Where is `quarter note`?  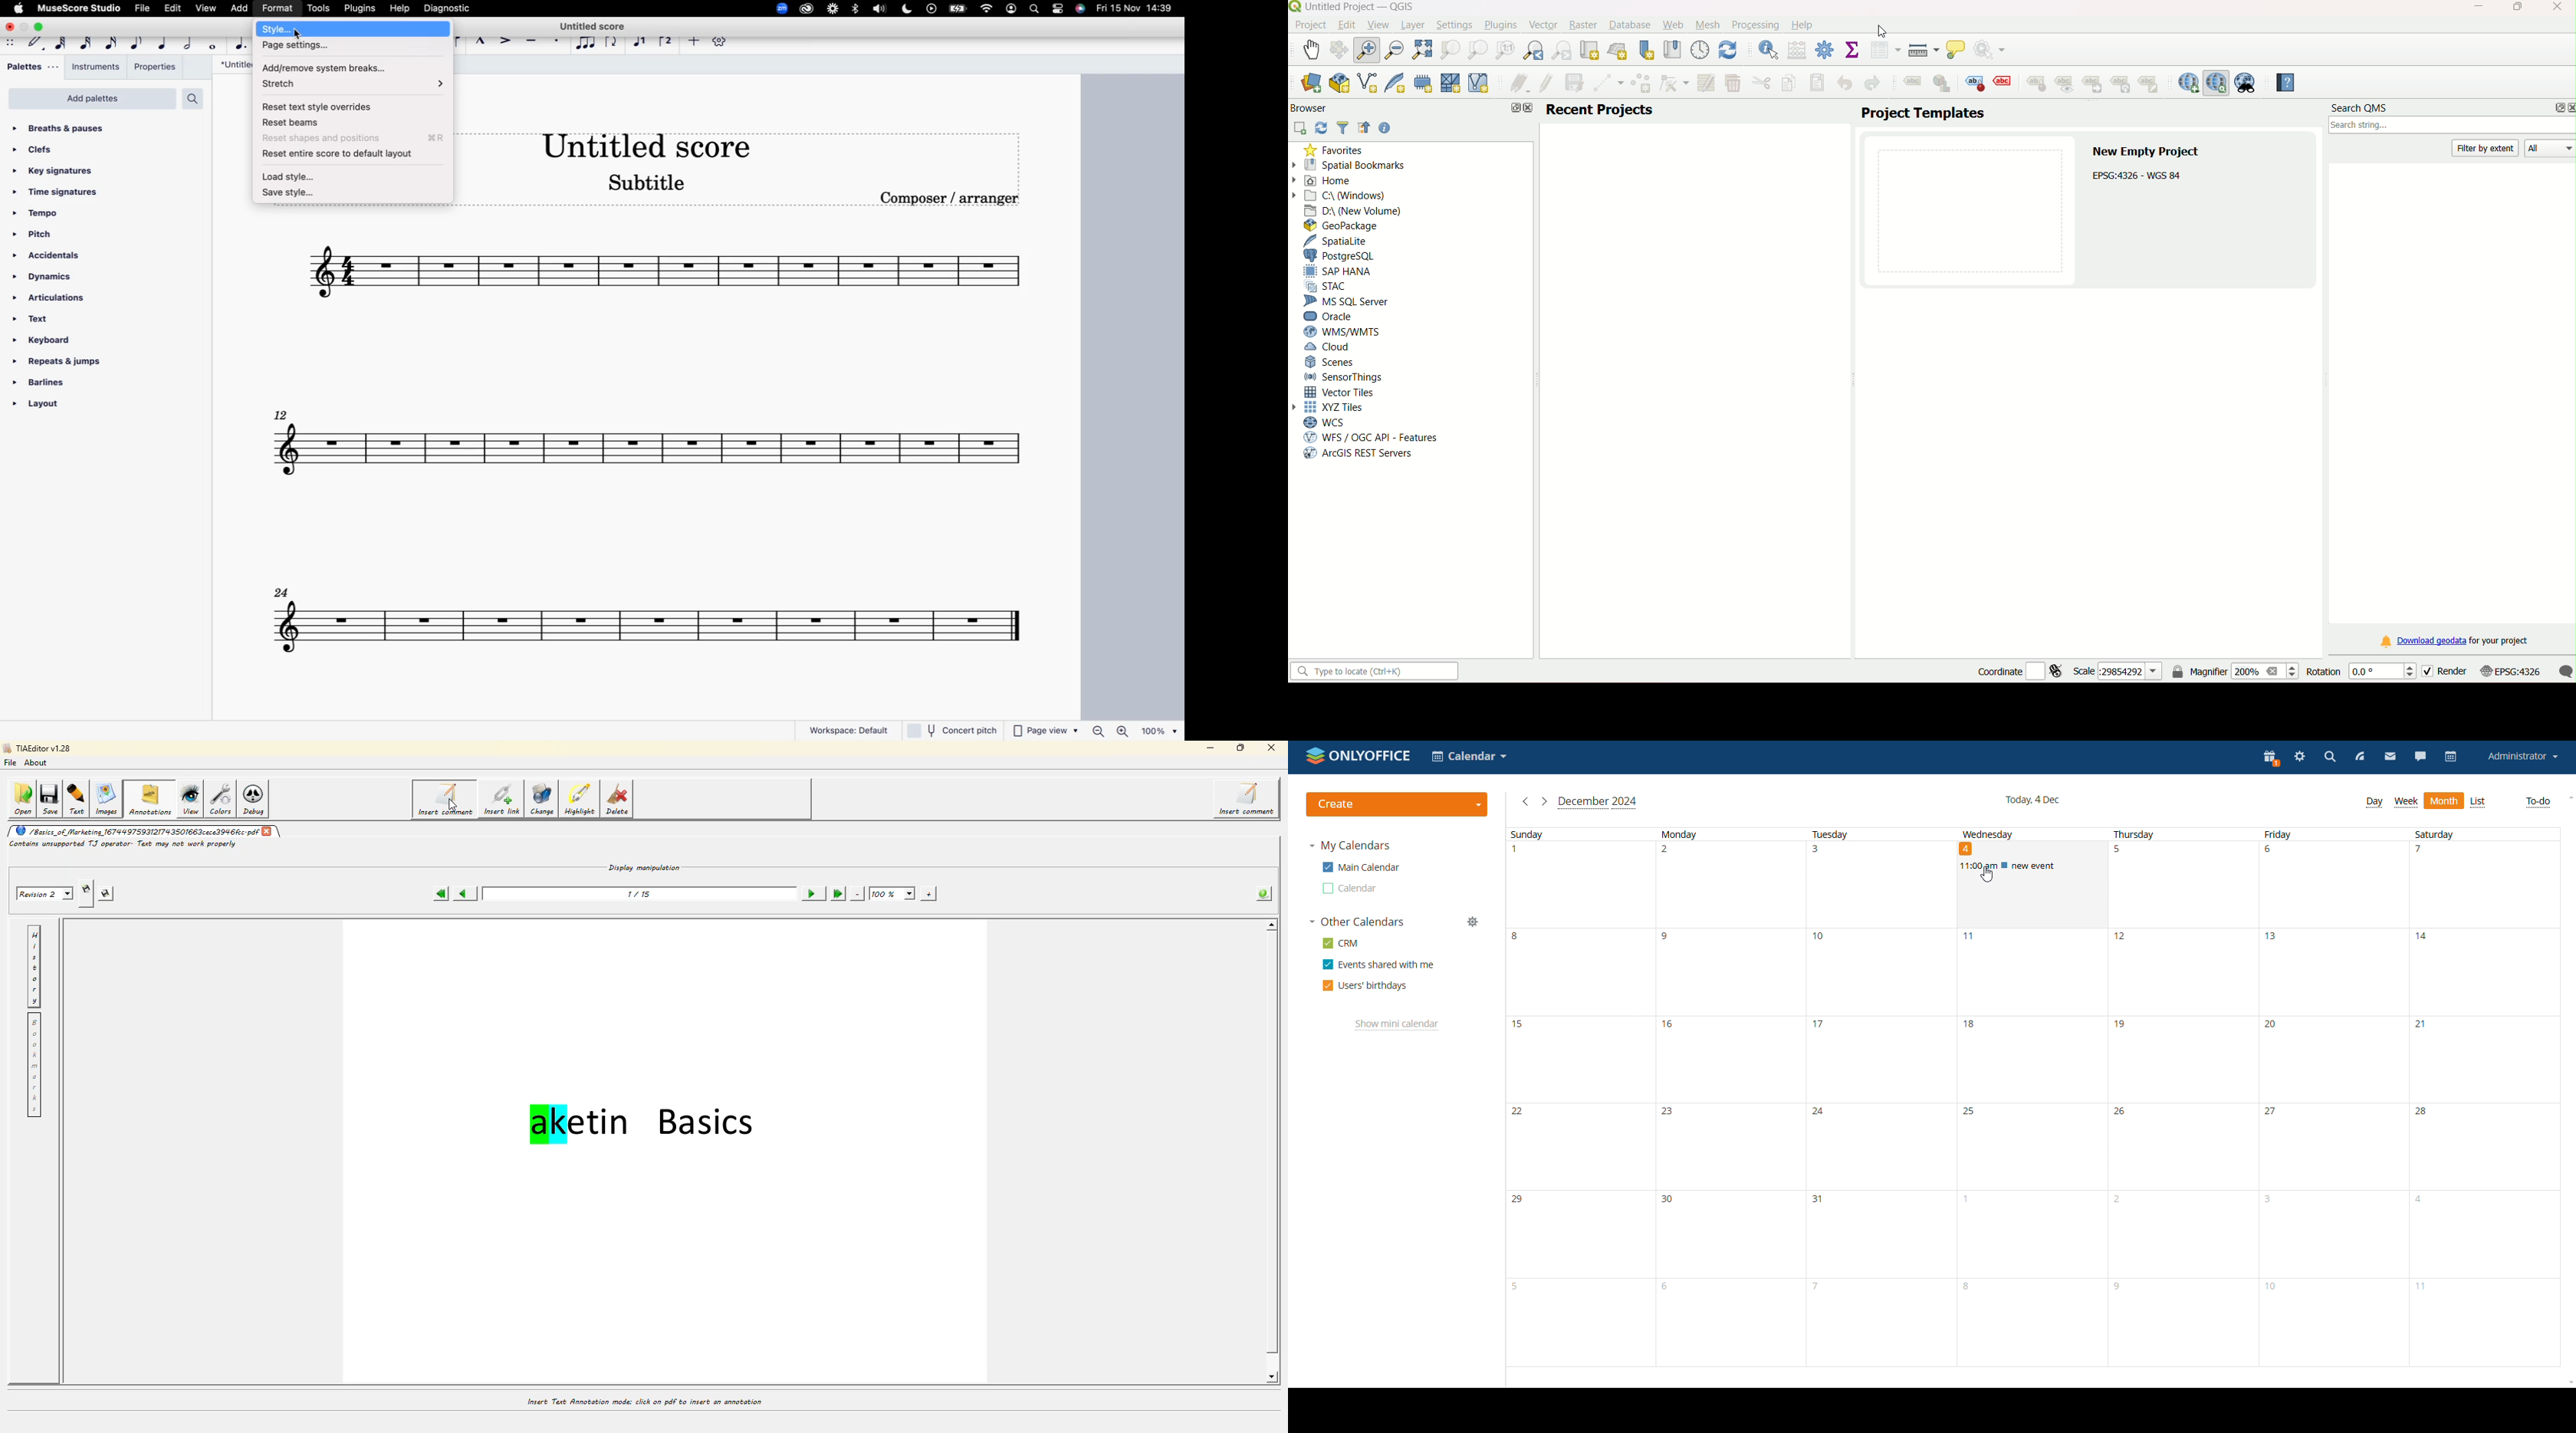
quarter note is located at coordinates (166, 44).